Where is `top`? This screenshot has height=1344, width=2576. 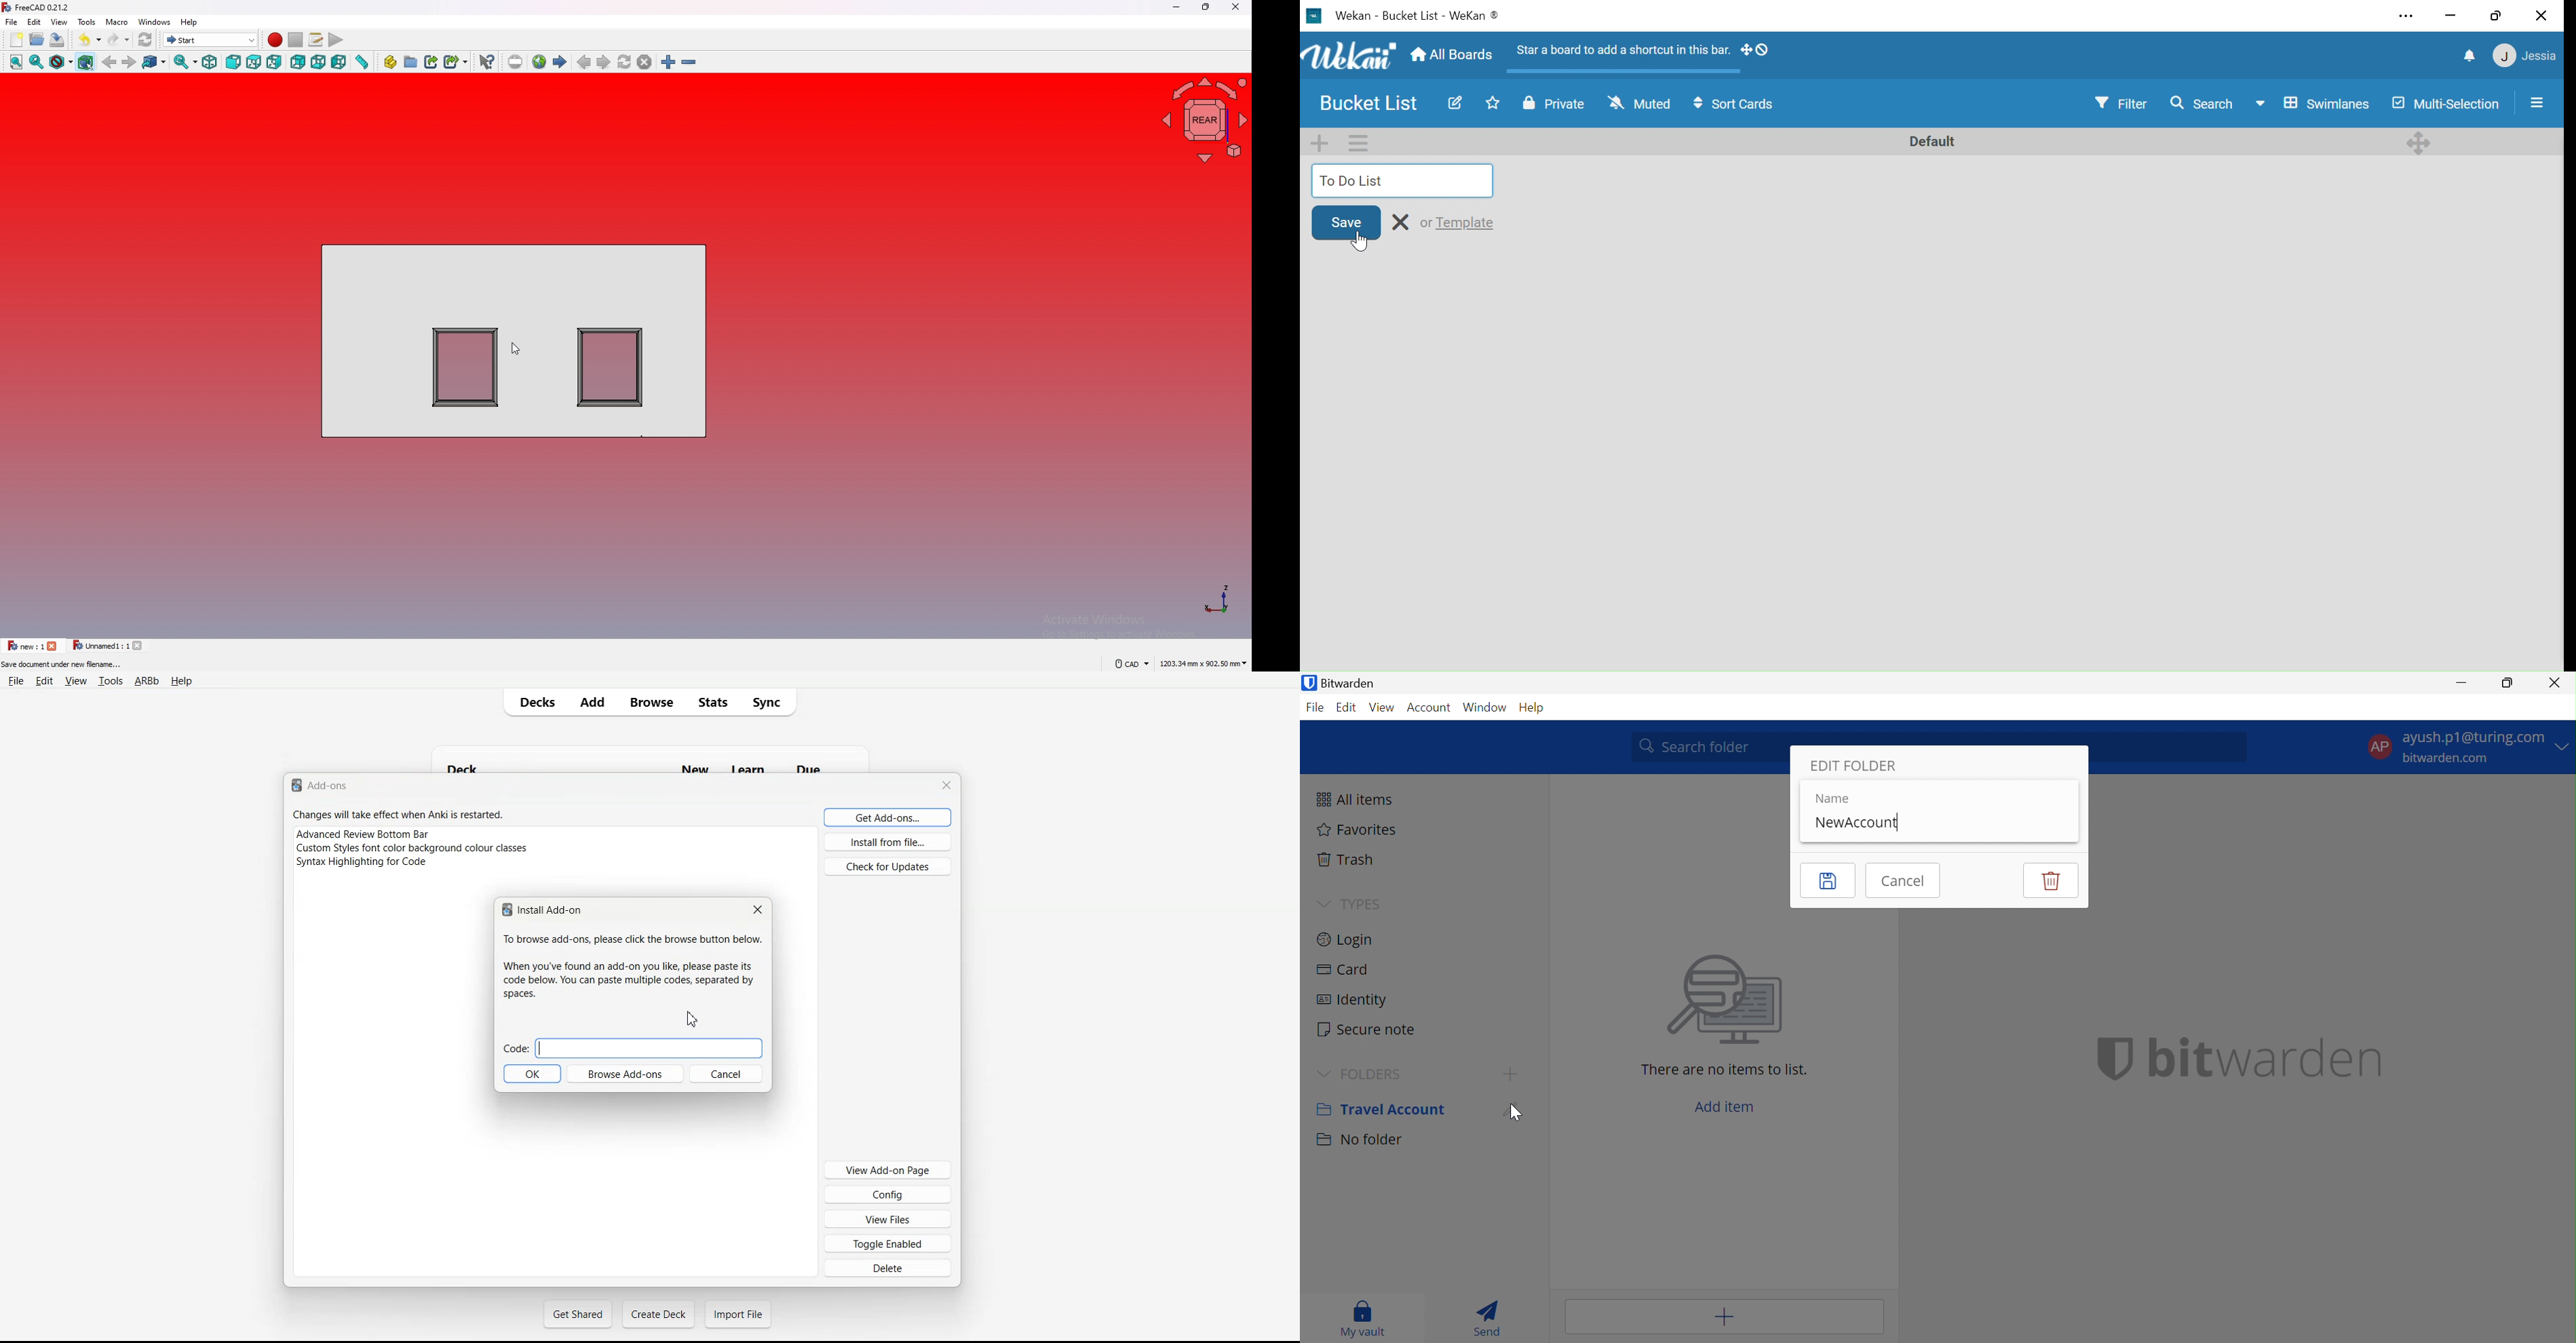 top is located at coordinates (254, 62).